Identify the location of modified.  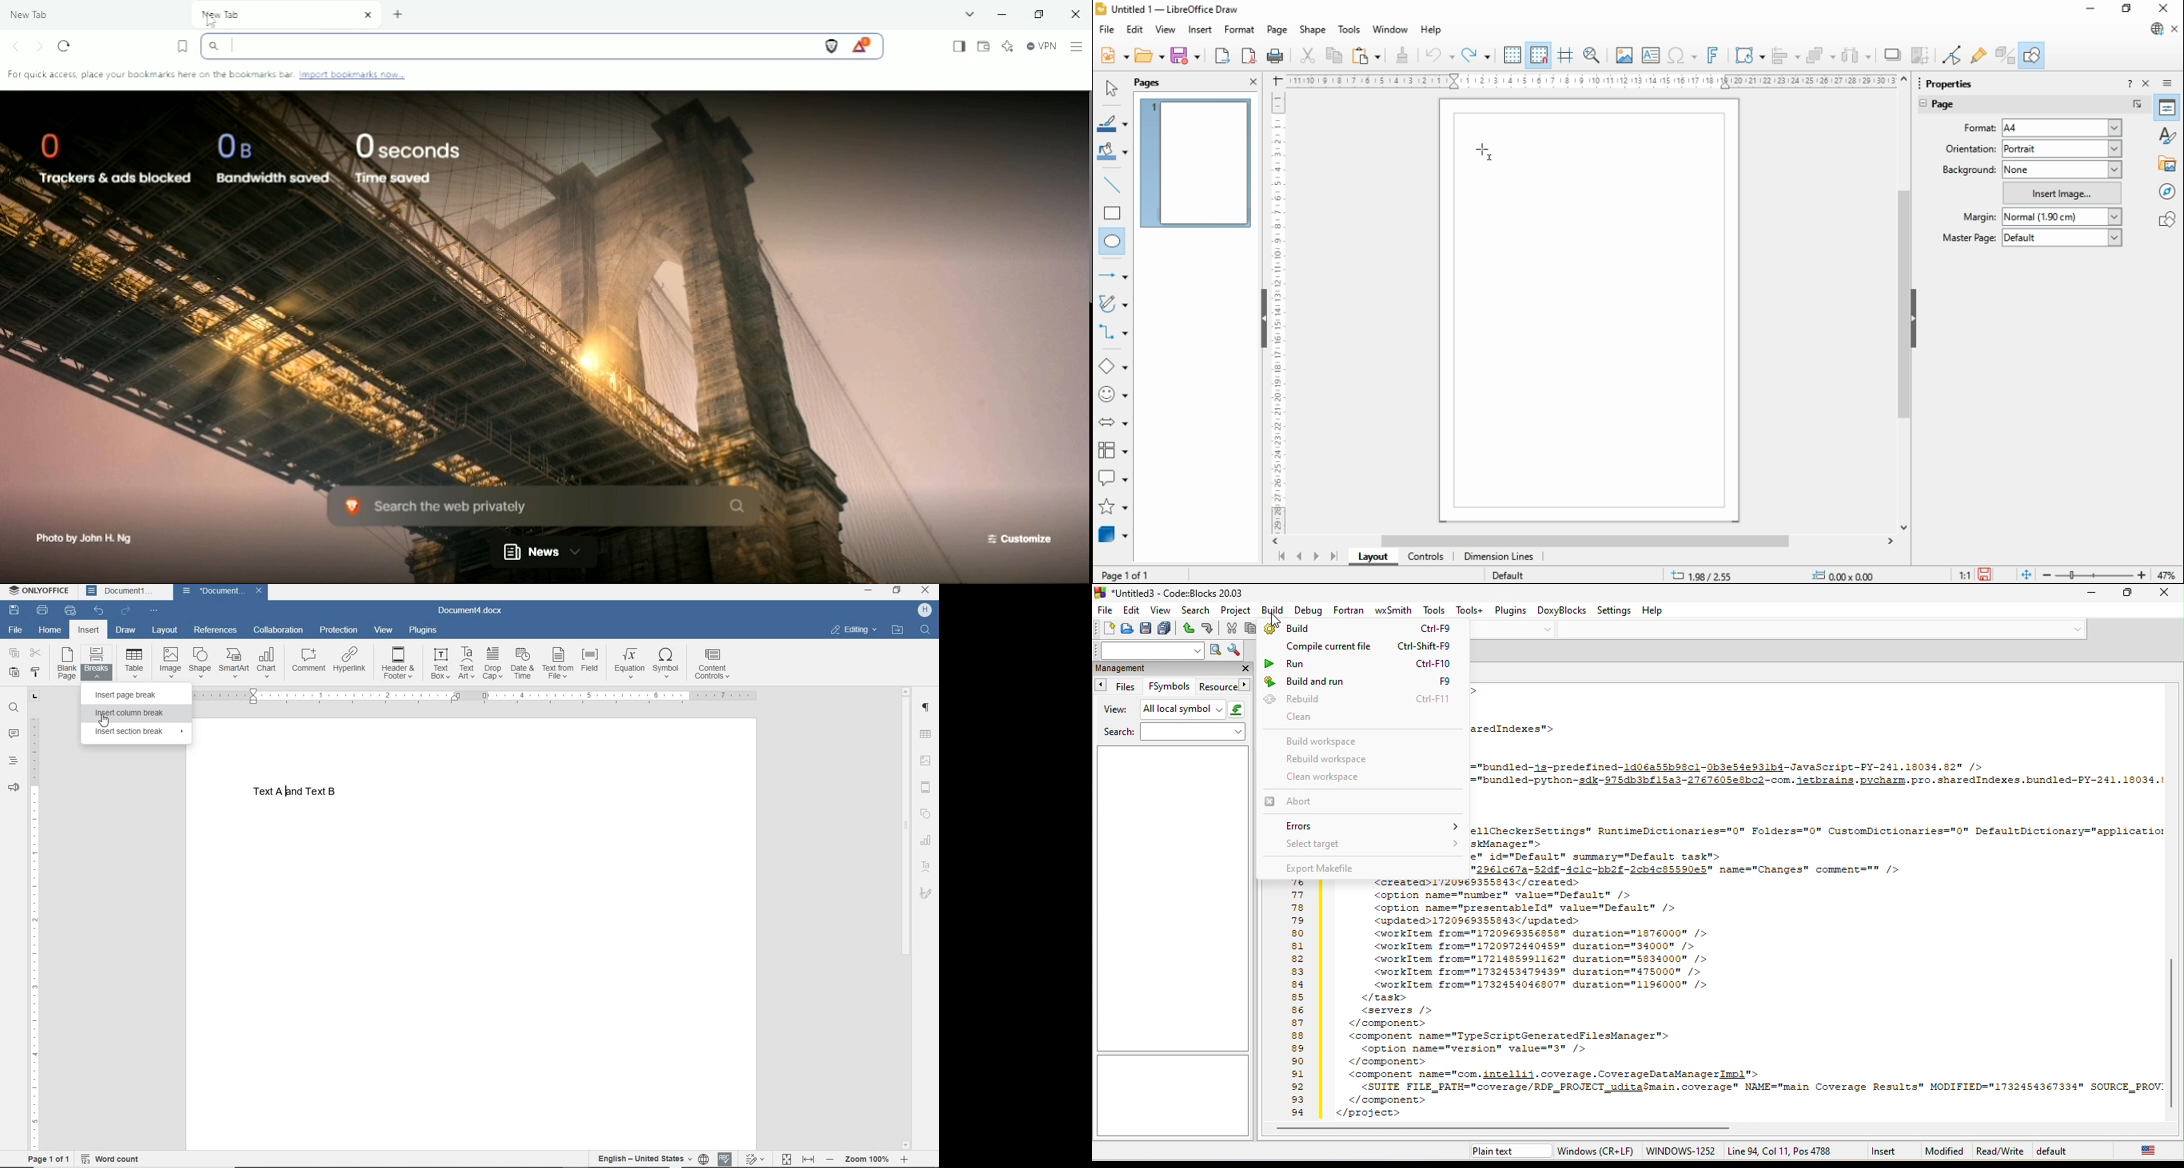
(1943, 1152).